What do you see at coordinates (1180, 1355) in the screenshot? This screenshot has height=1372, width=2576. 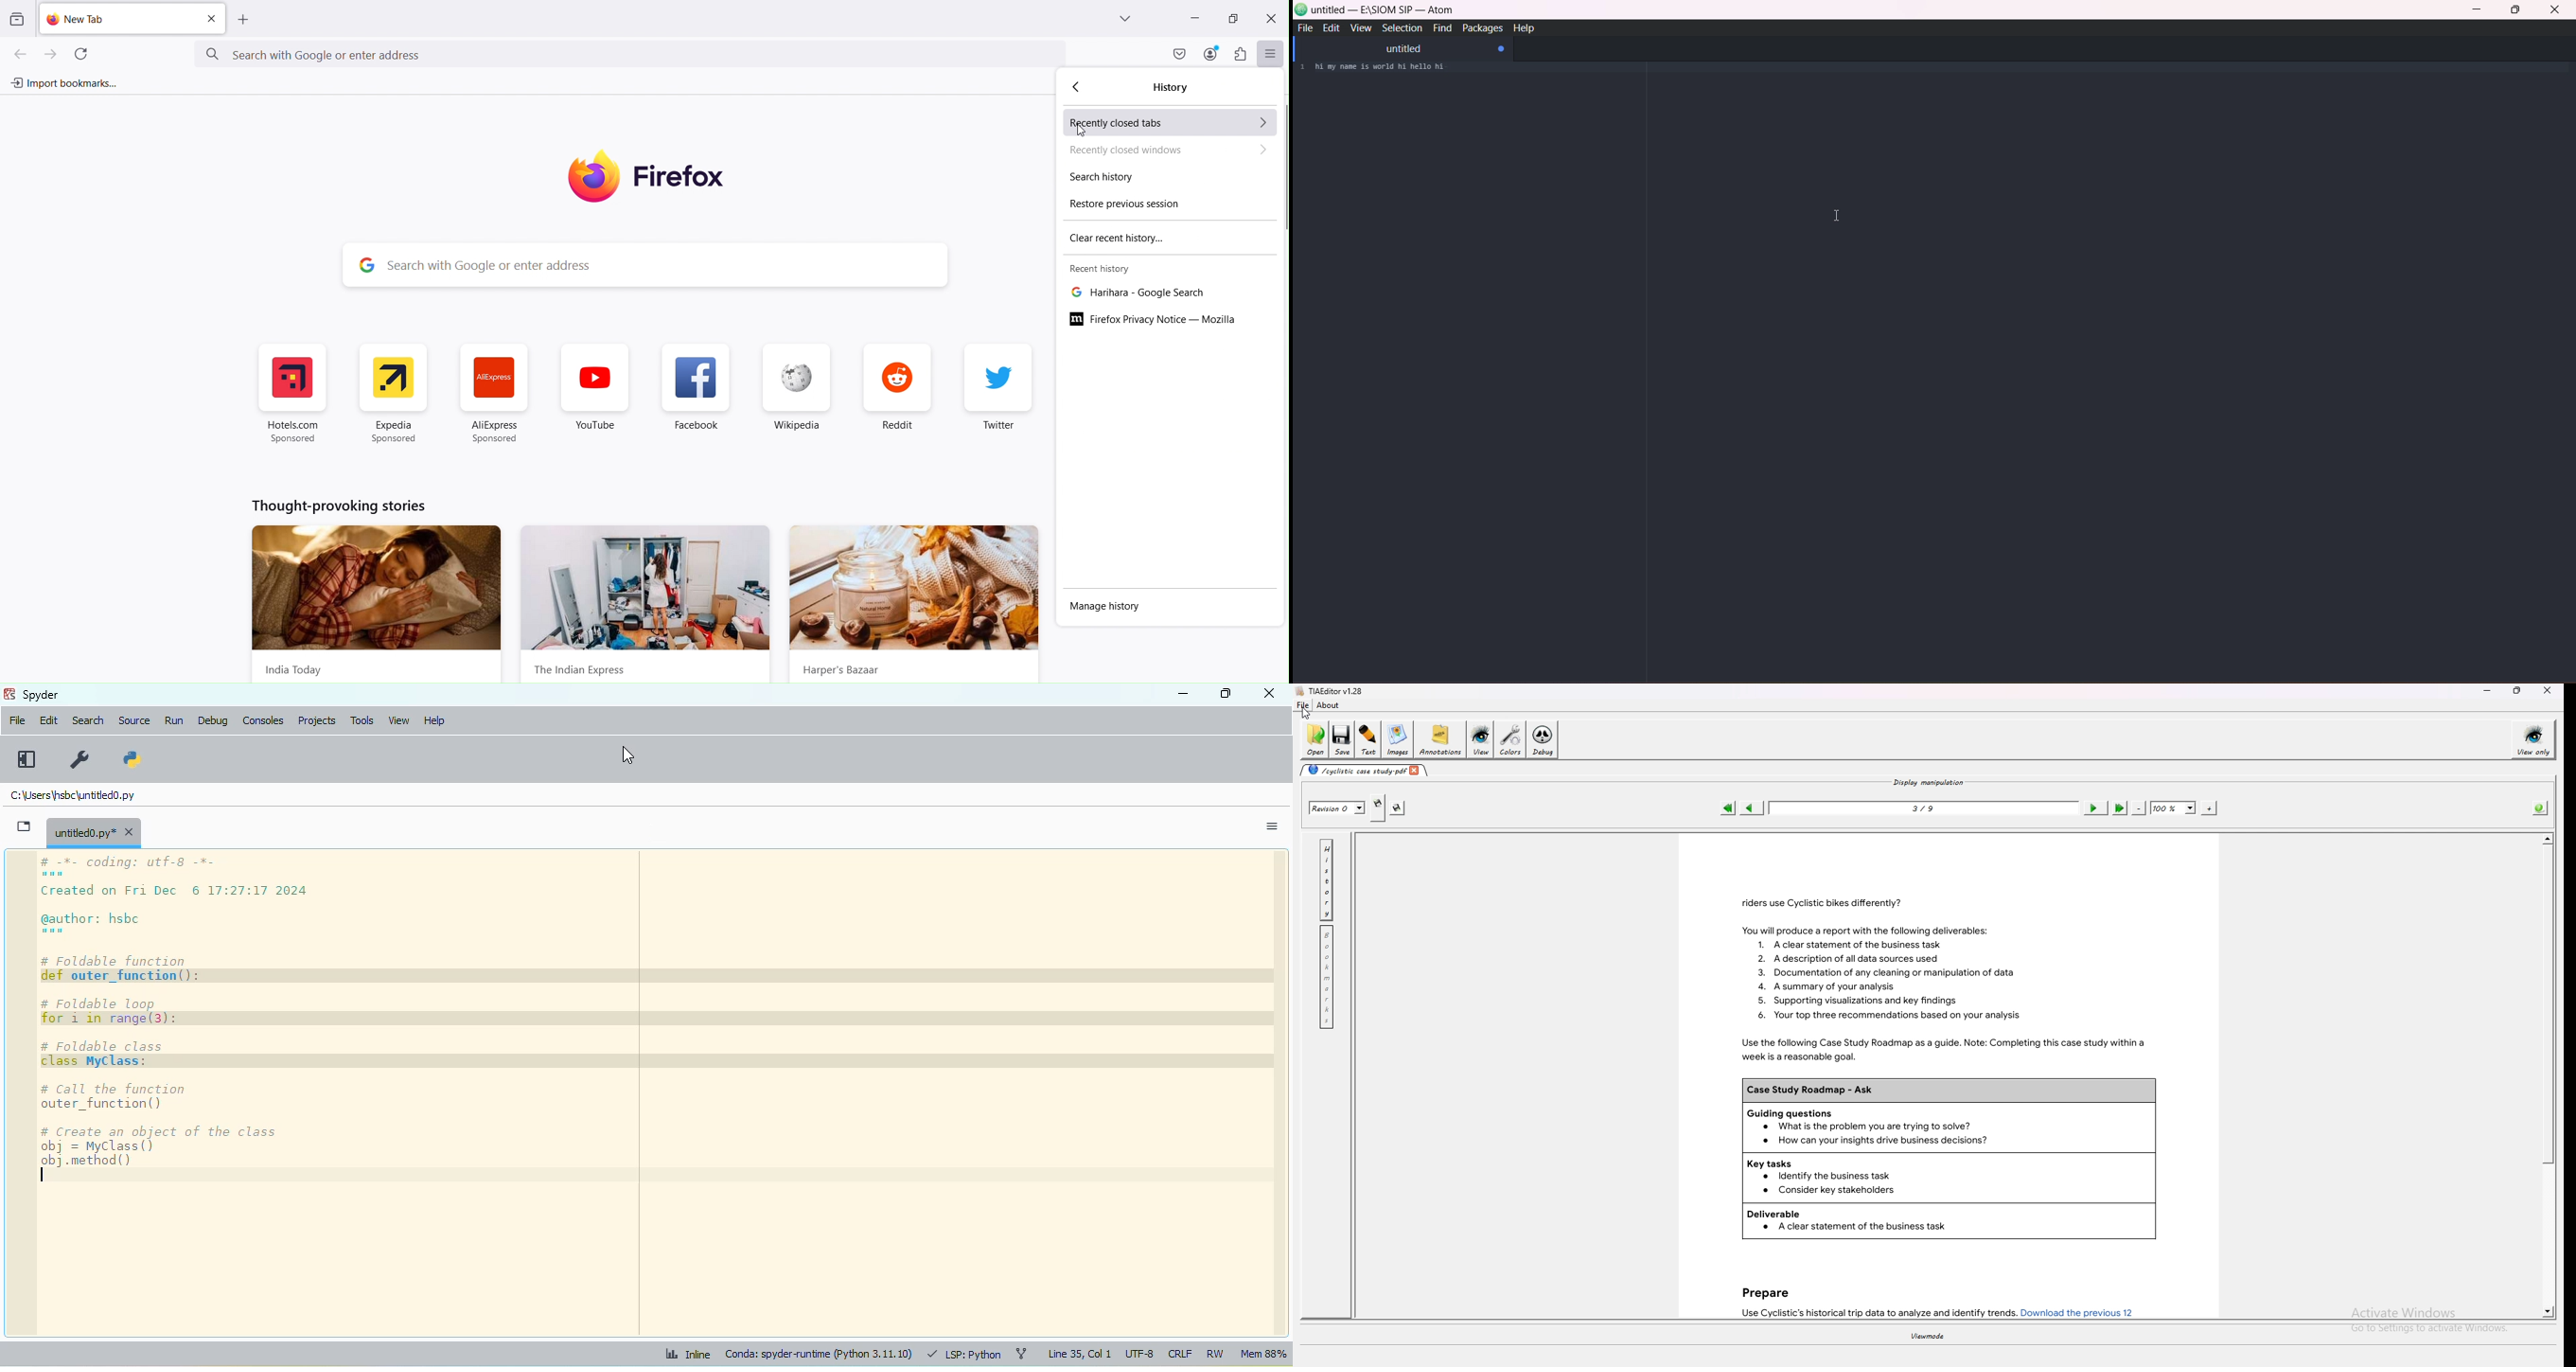 I see `CRLF` at bounding box center [1180, 1355].